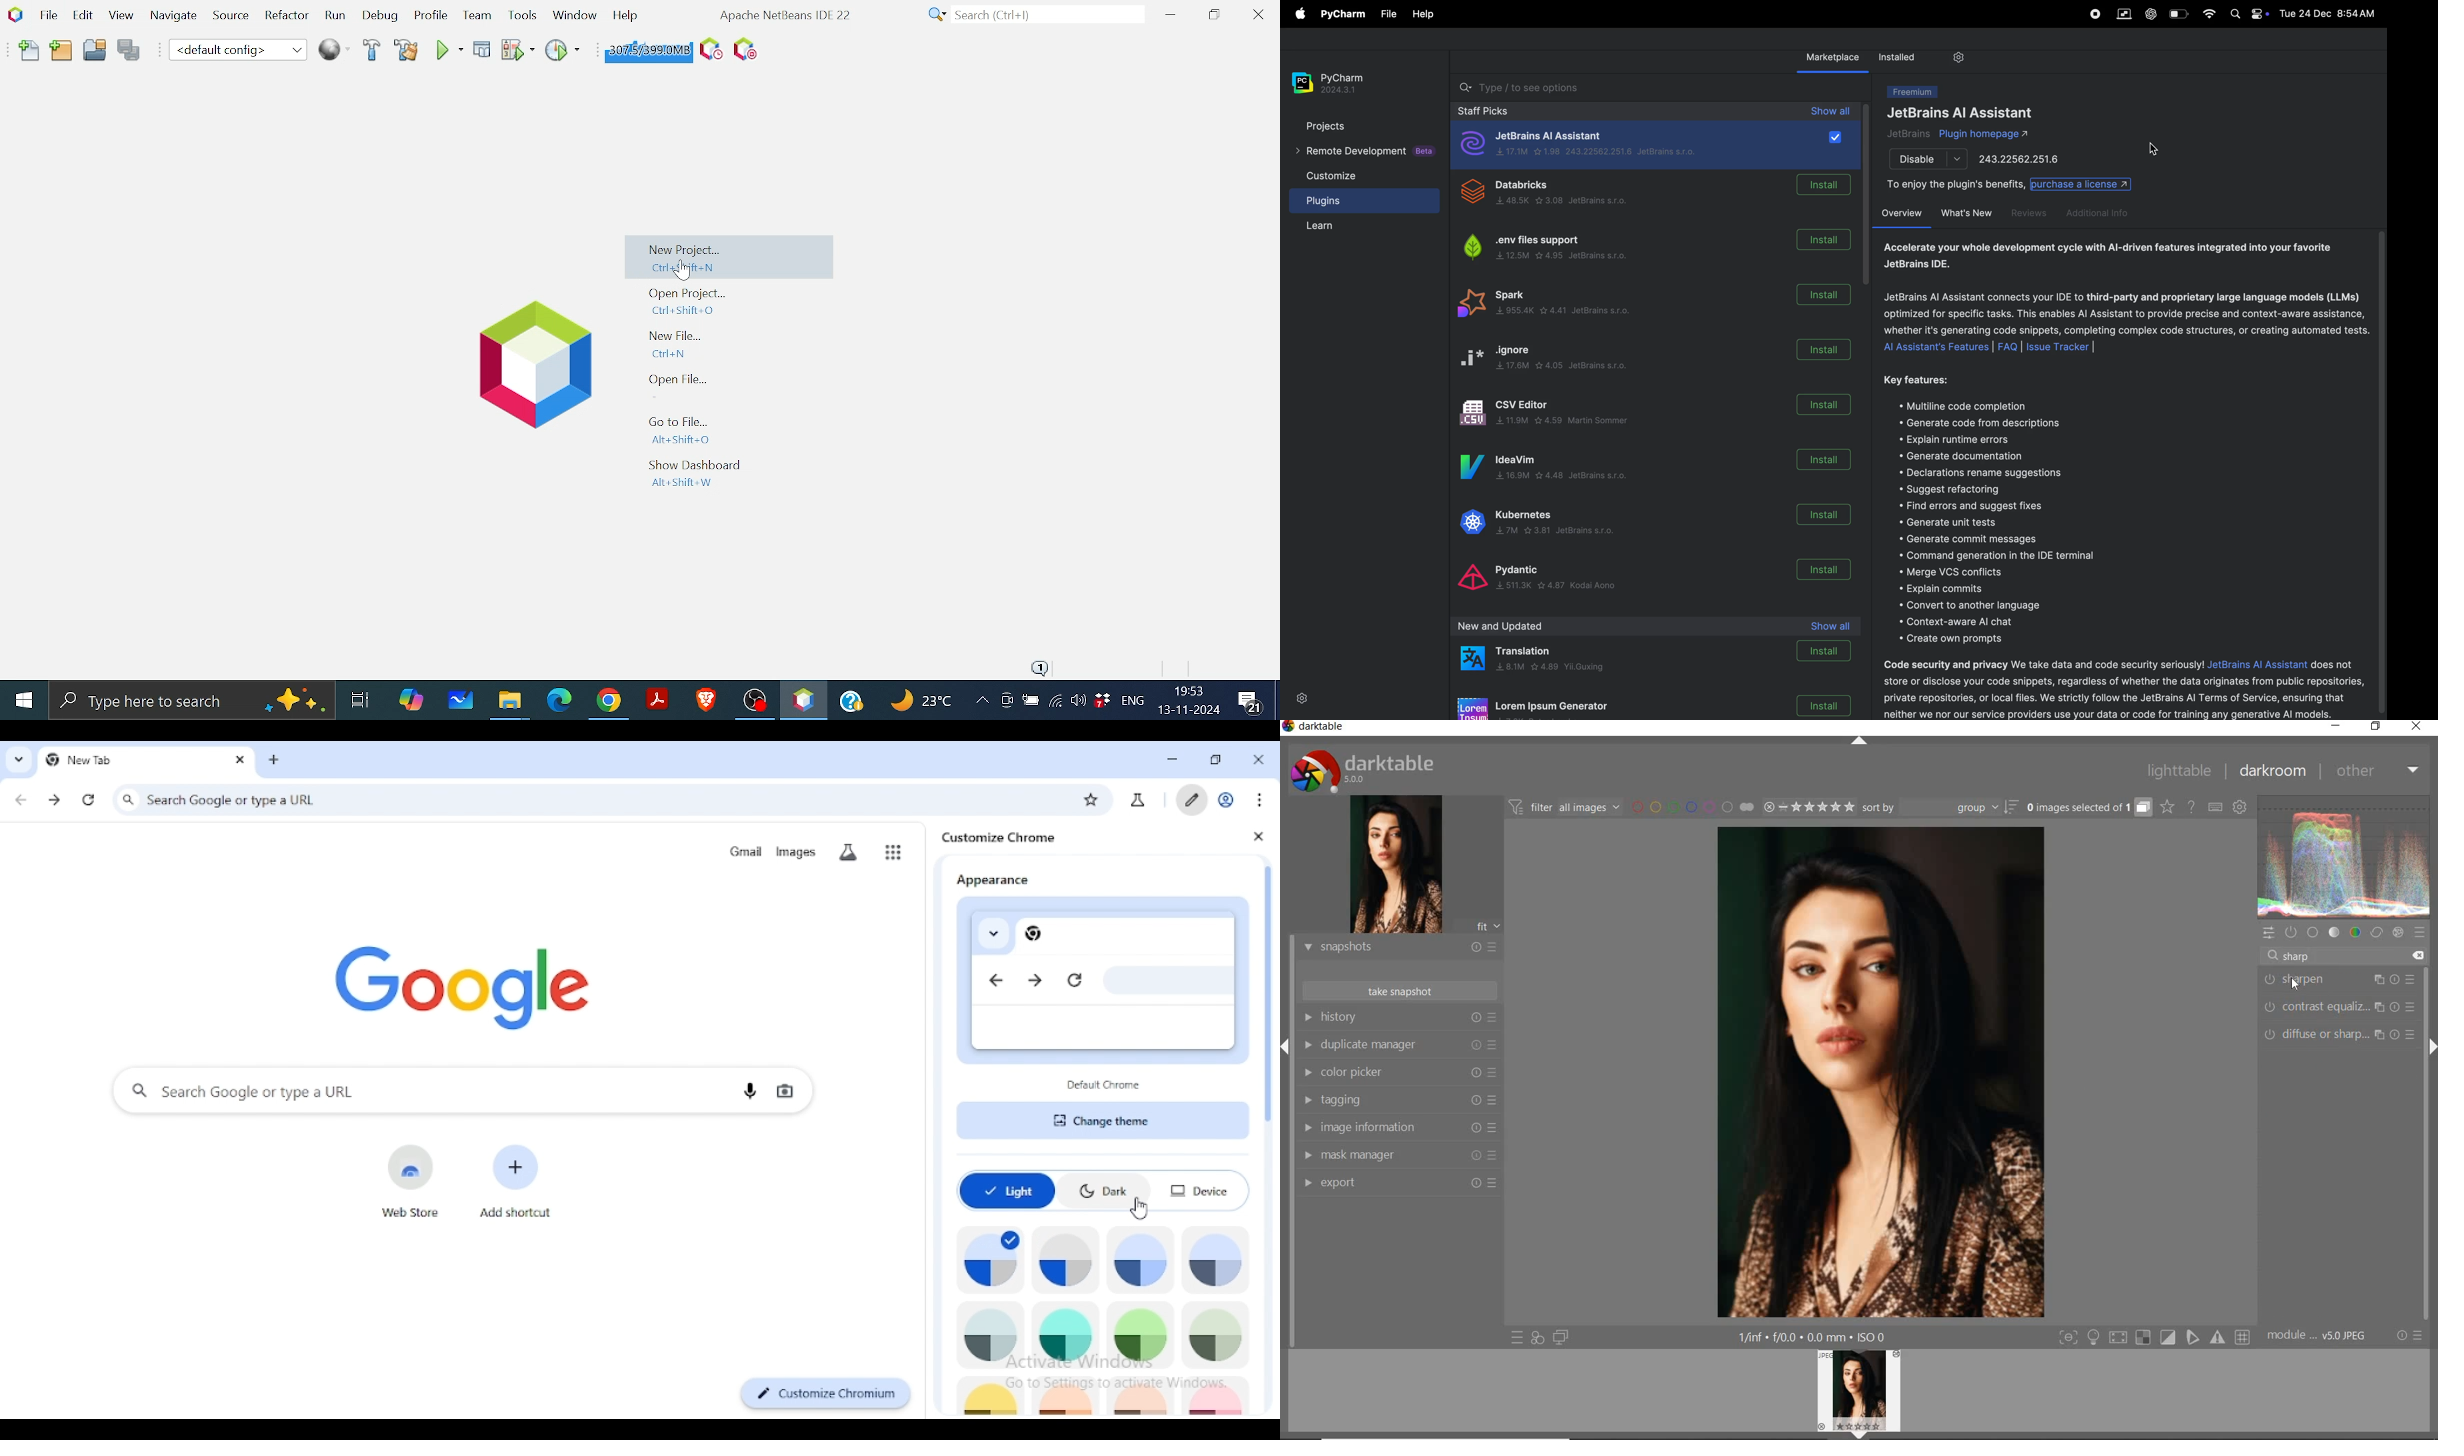 Image resolution: width=2464 pixels, height=1456 pixels. I want to click on edit, so click(1190, 800).